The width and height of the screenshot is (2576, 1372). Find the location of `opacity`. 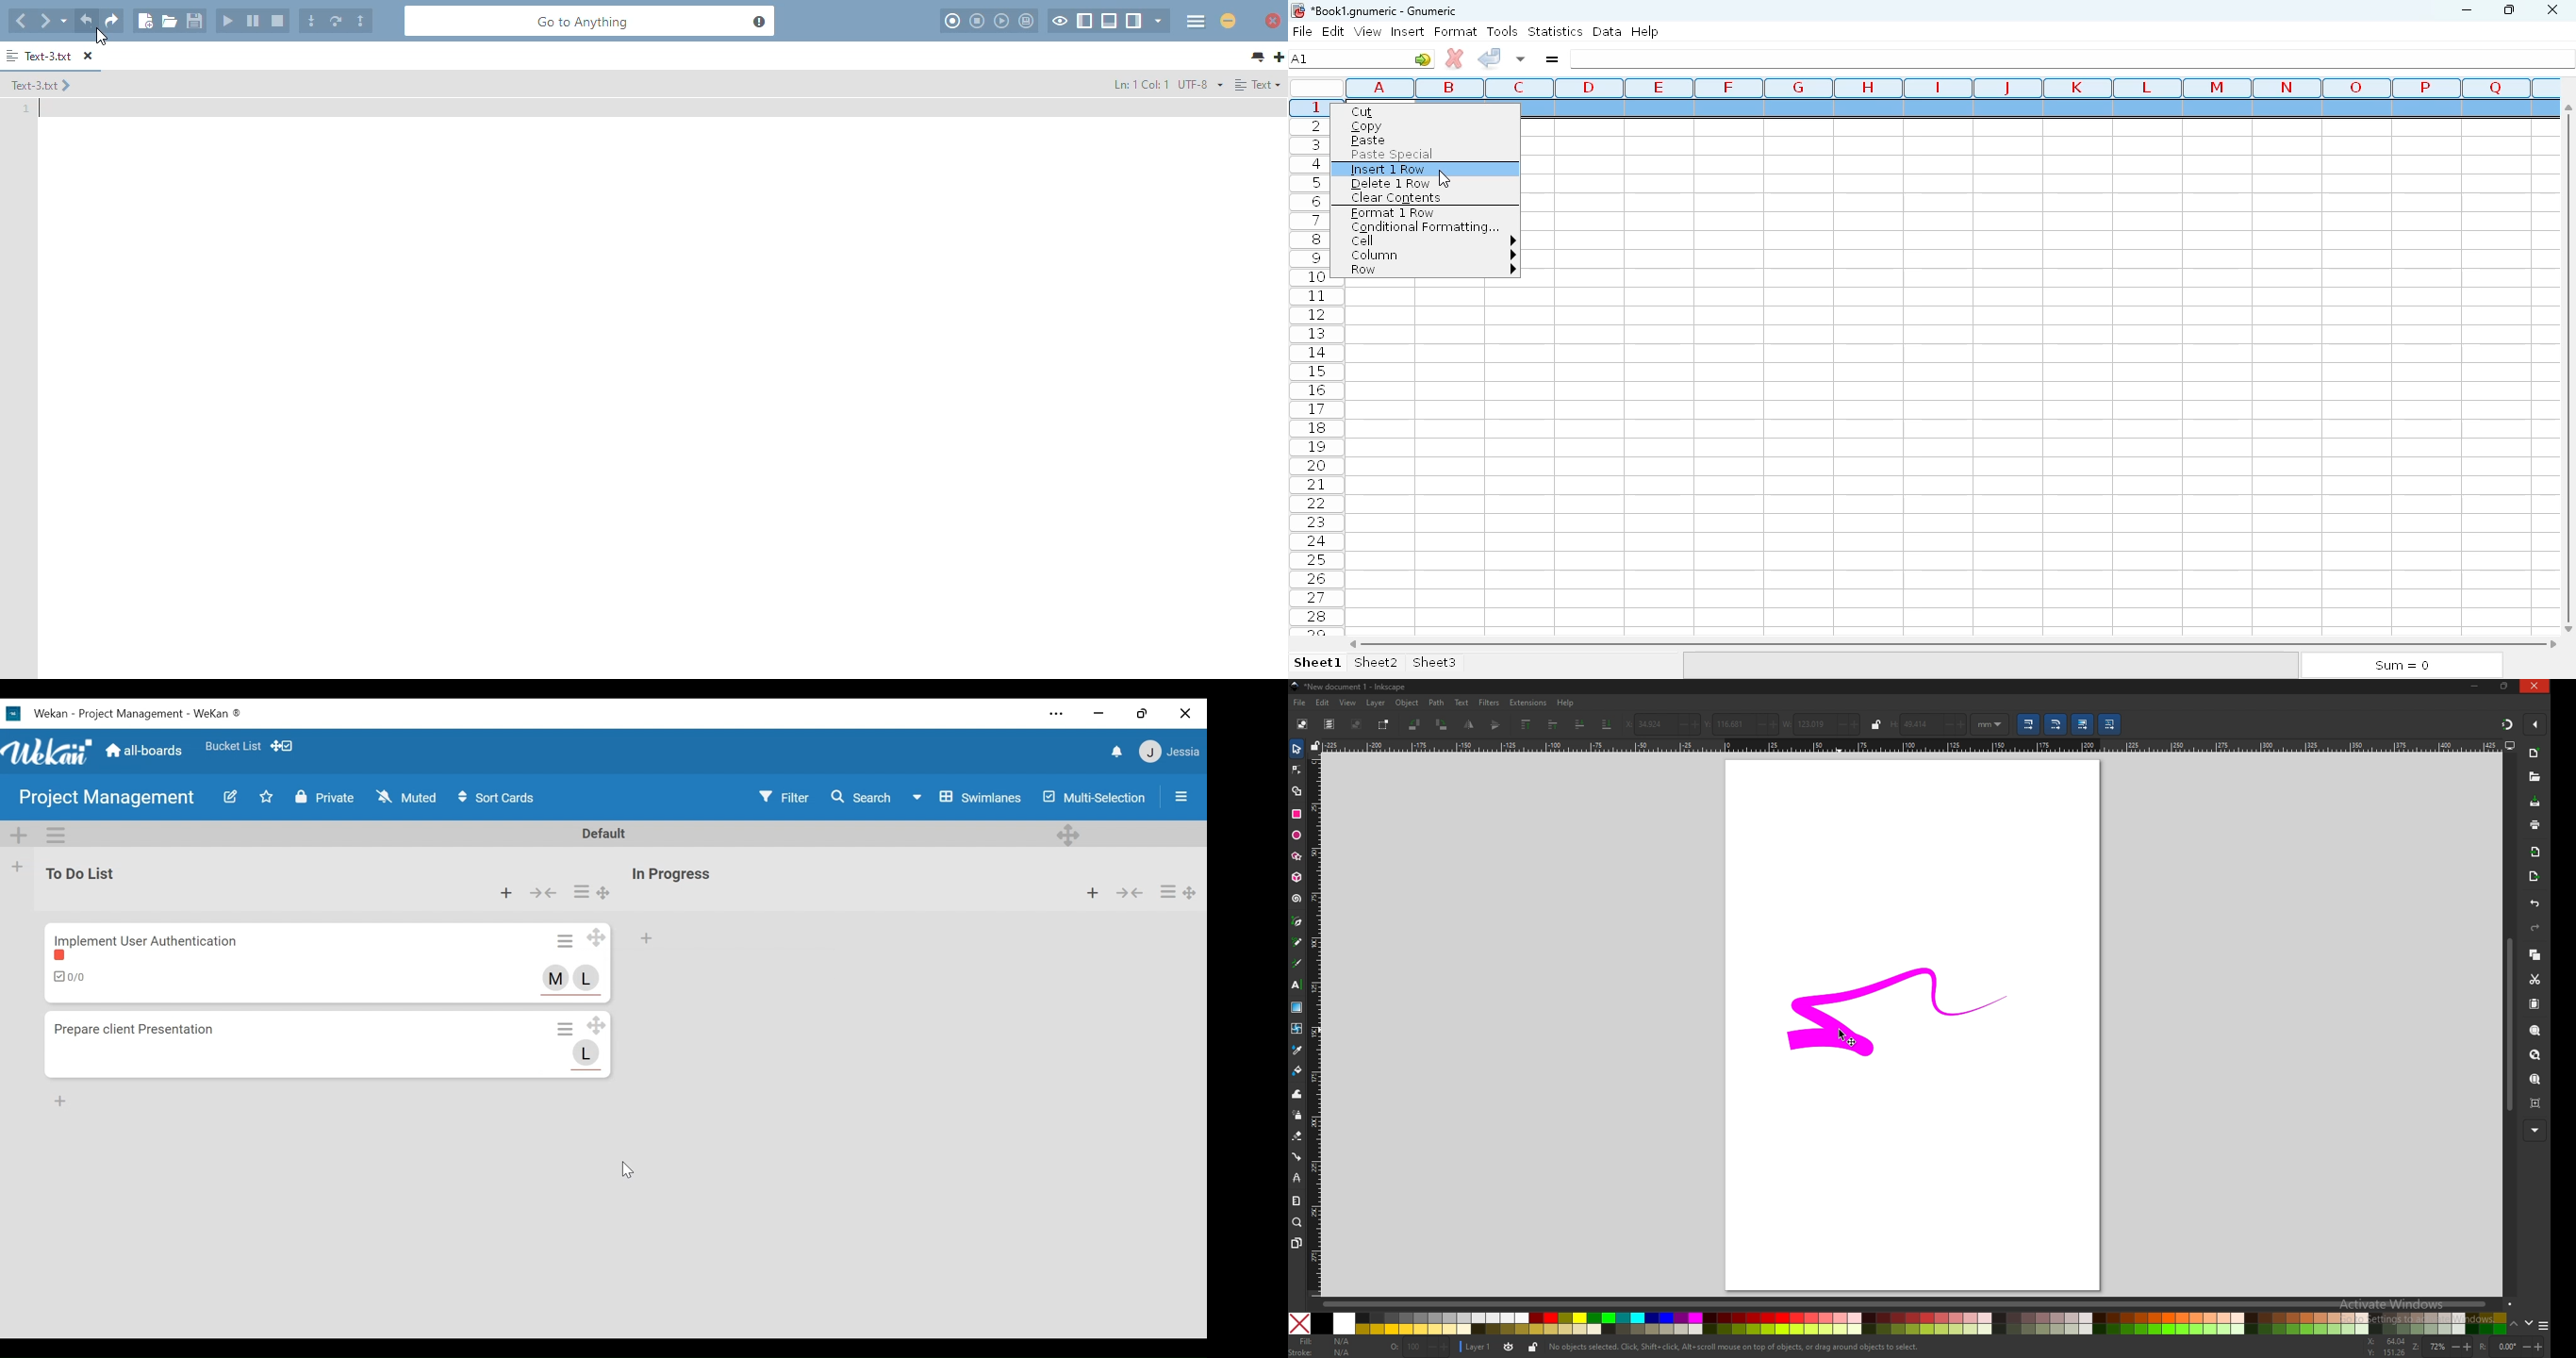

opacity is located at coordinates (1420, 1347).